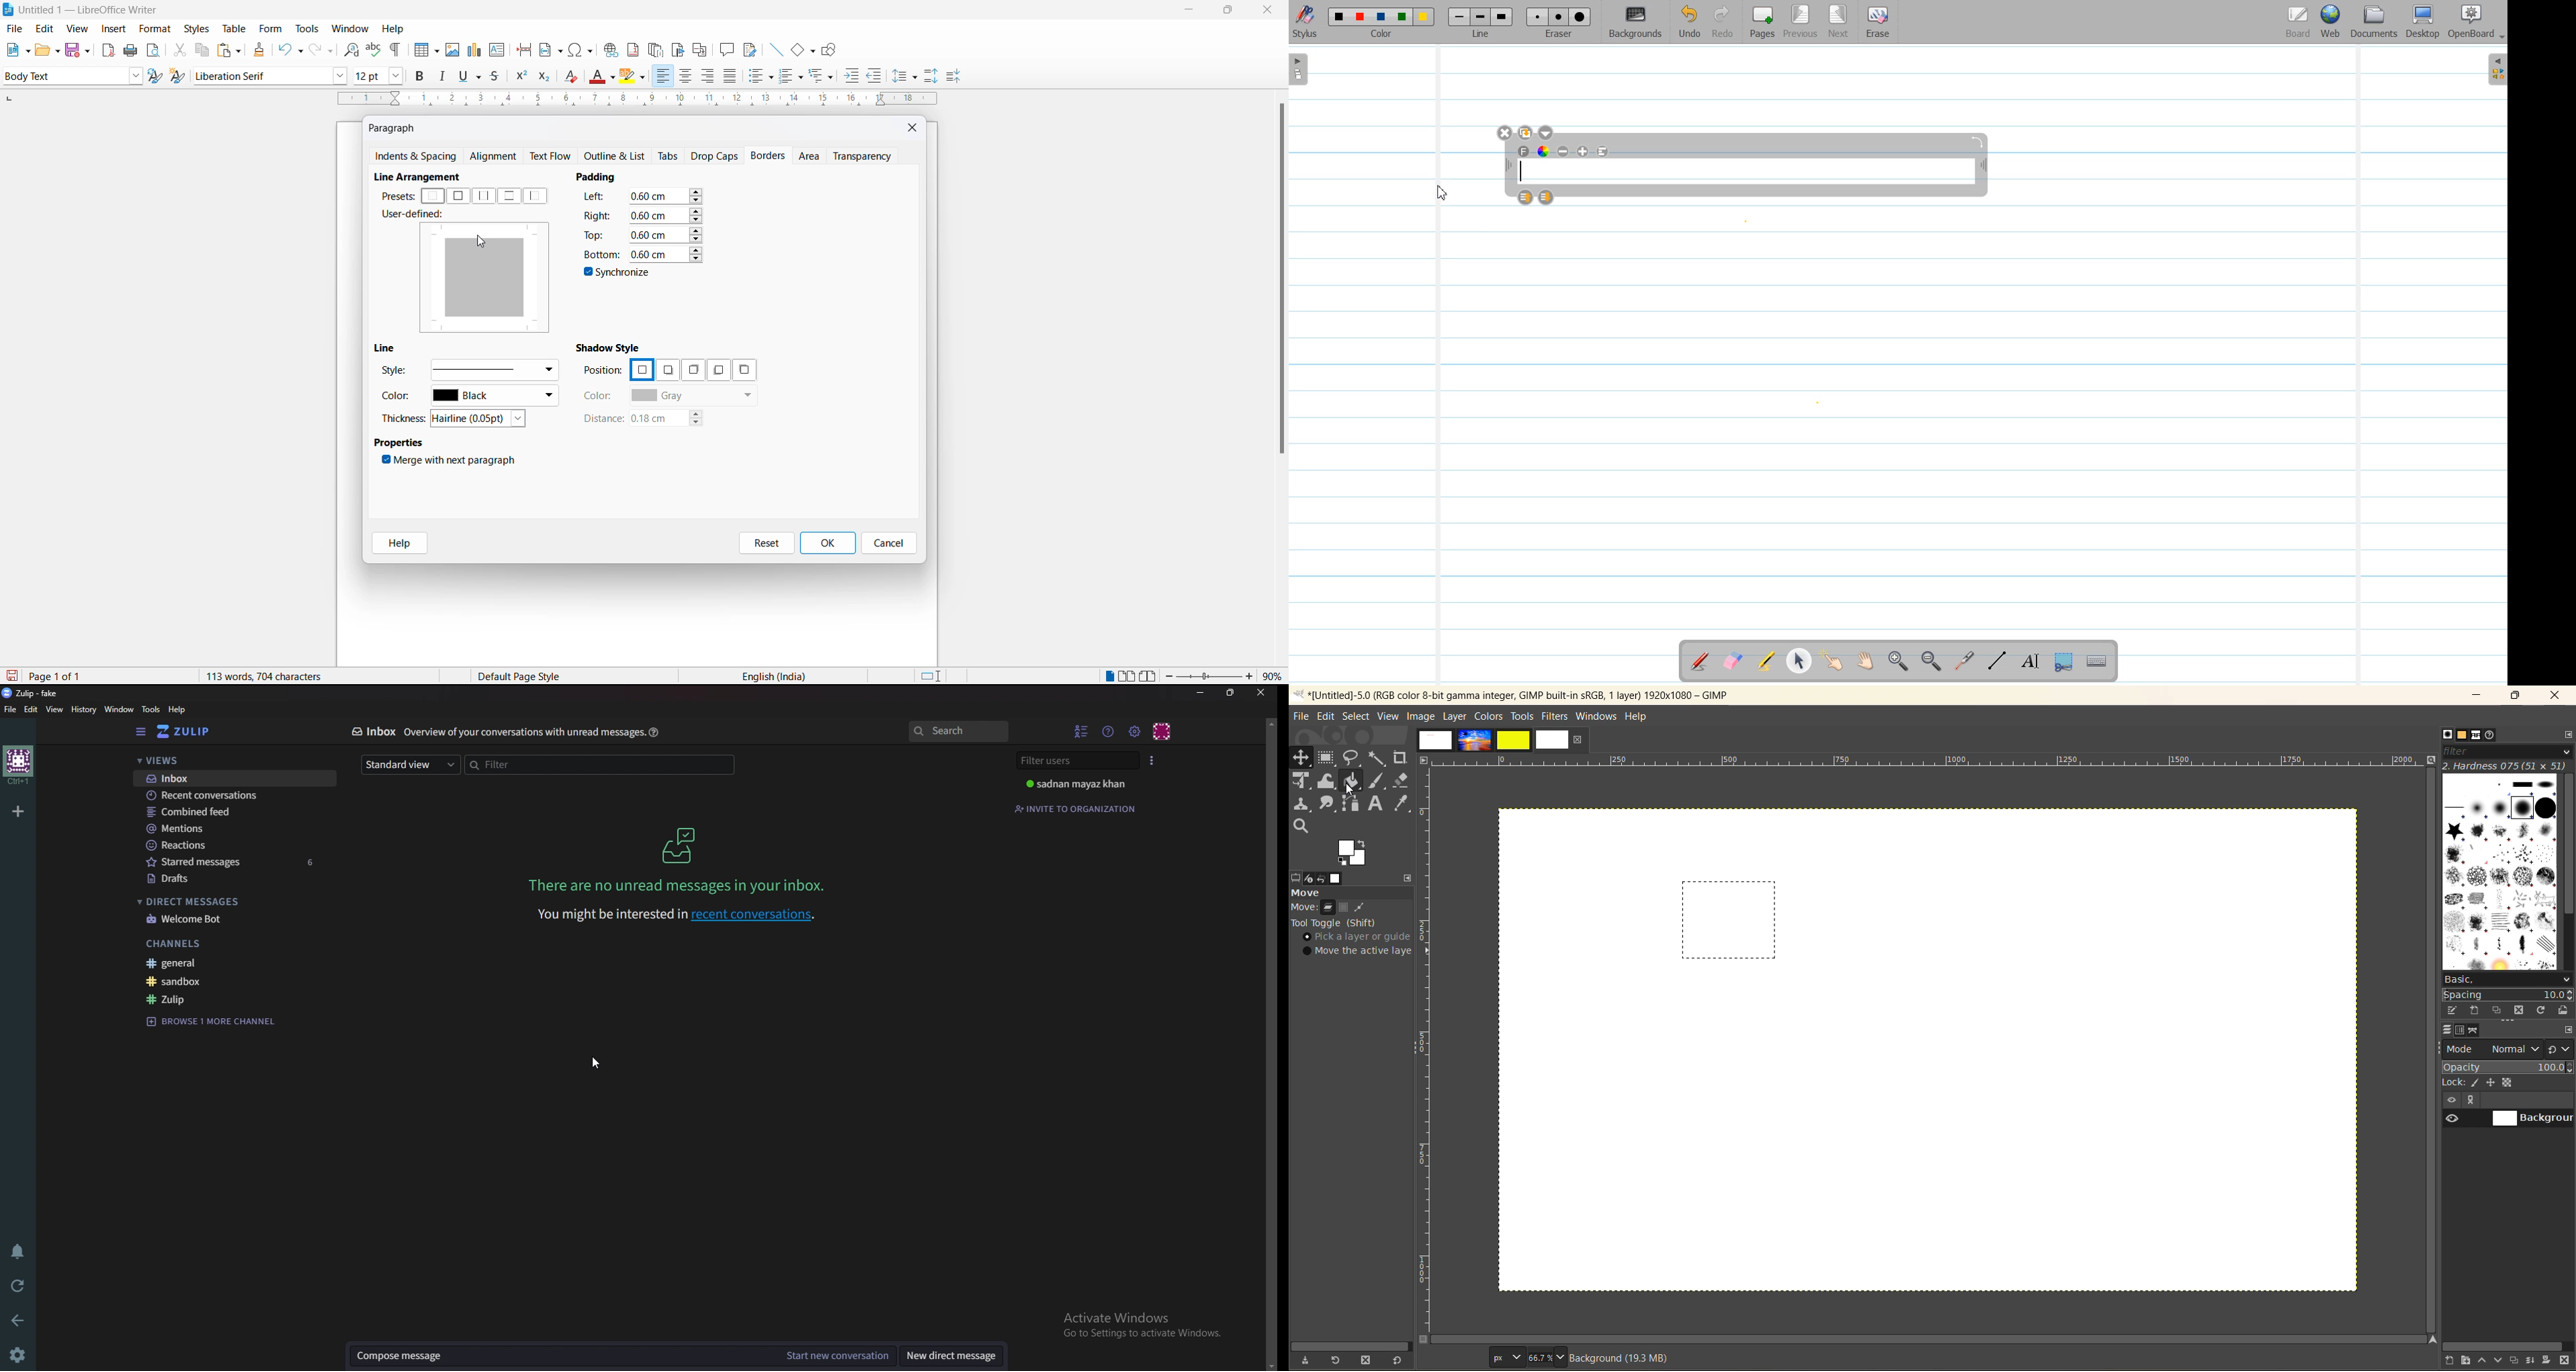  Describe the element at coordinates (600, 254) in the screenshot. I see `bottom` at that location.